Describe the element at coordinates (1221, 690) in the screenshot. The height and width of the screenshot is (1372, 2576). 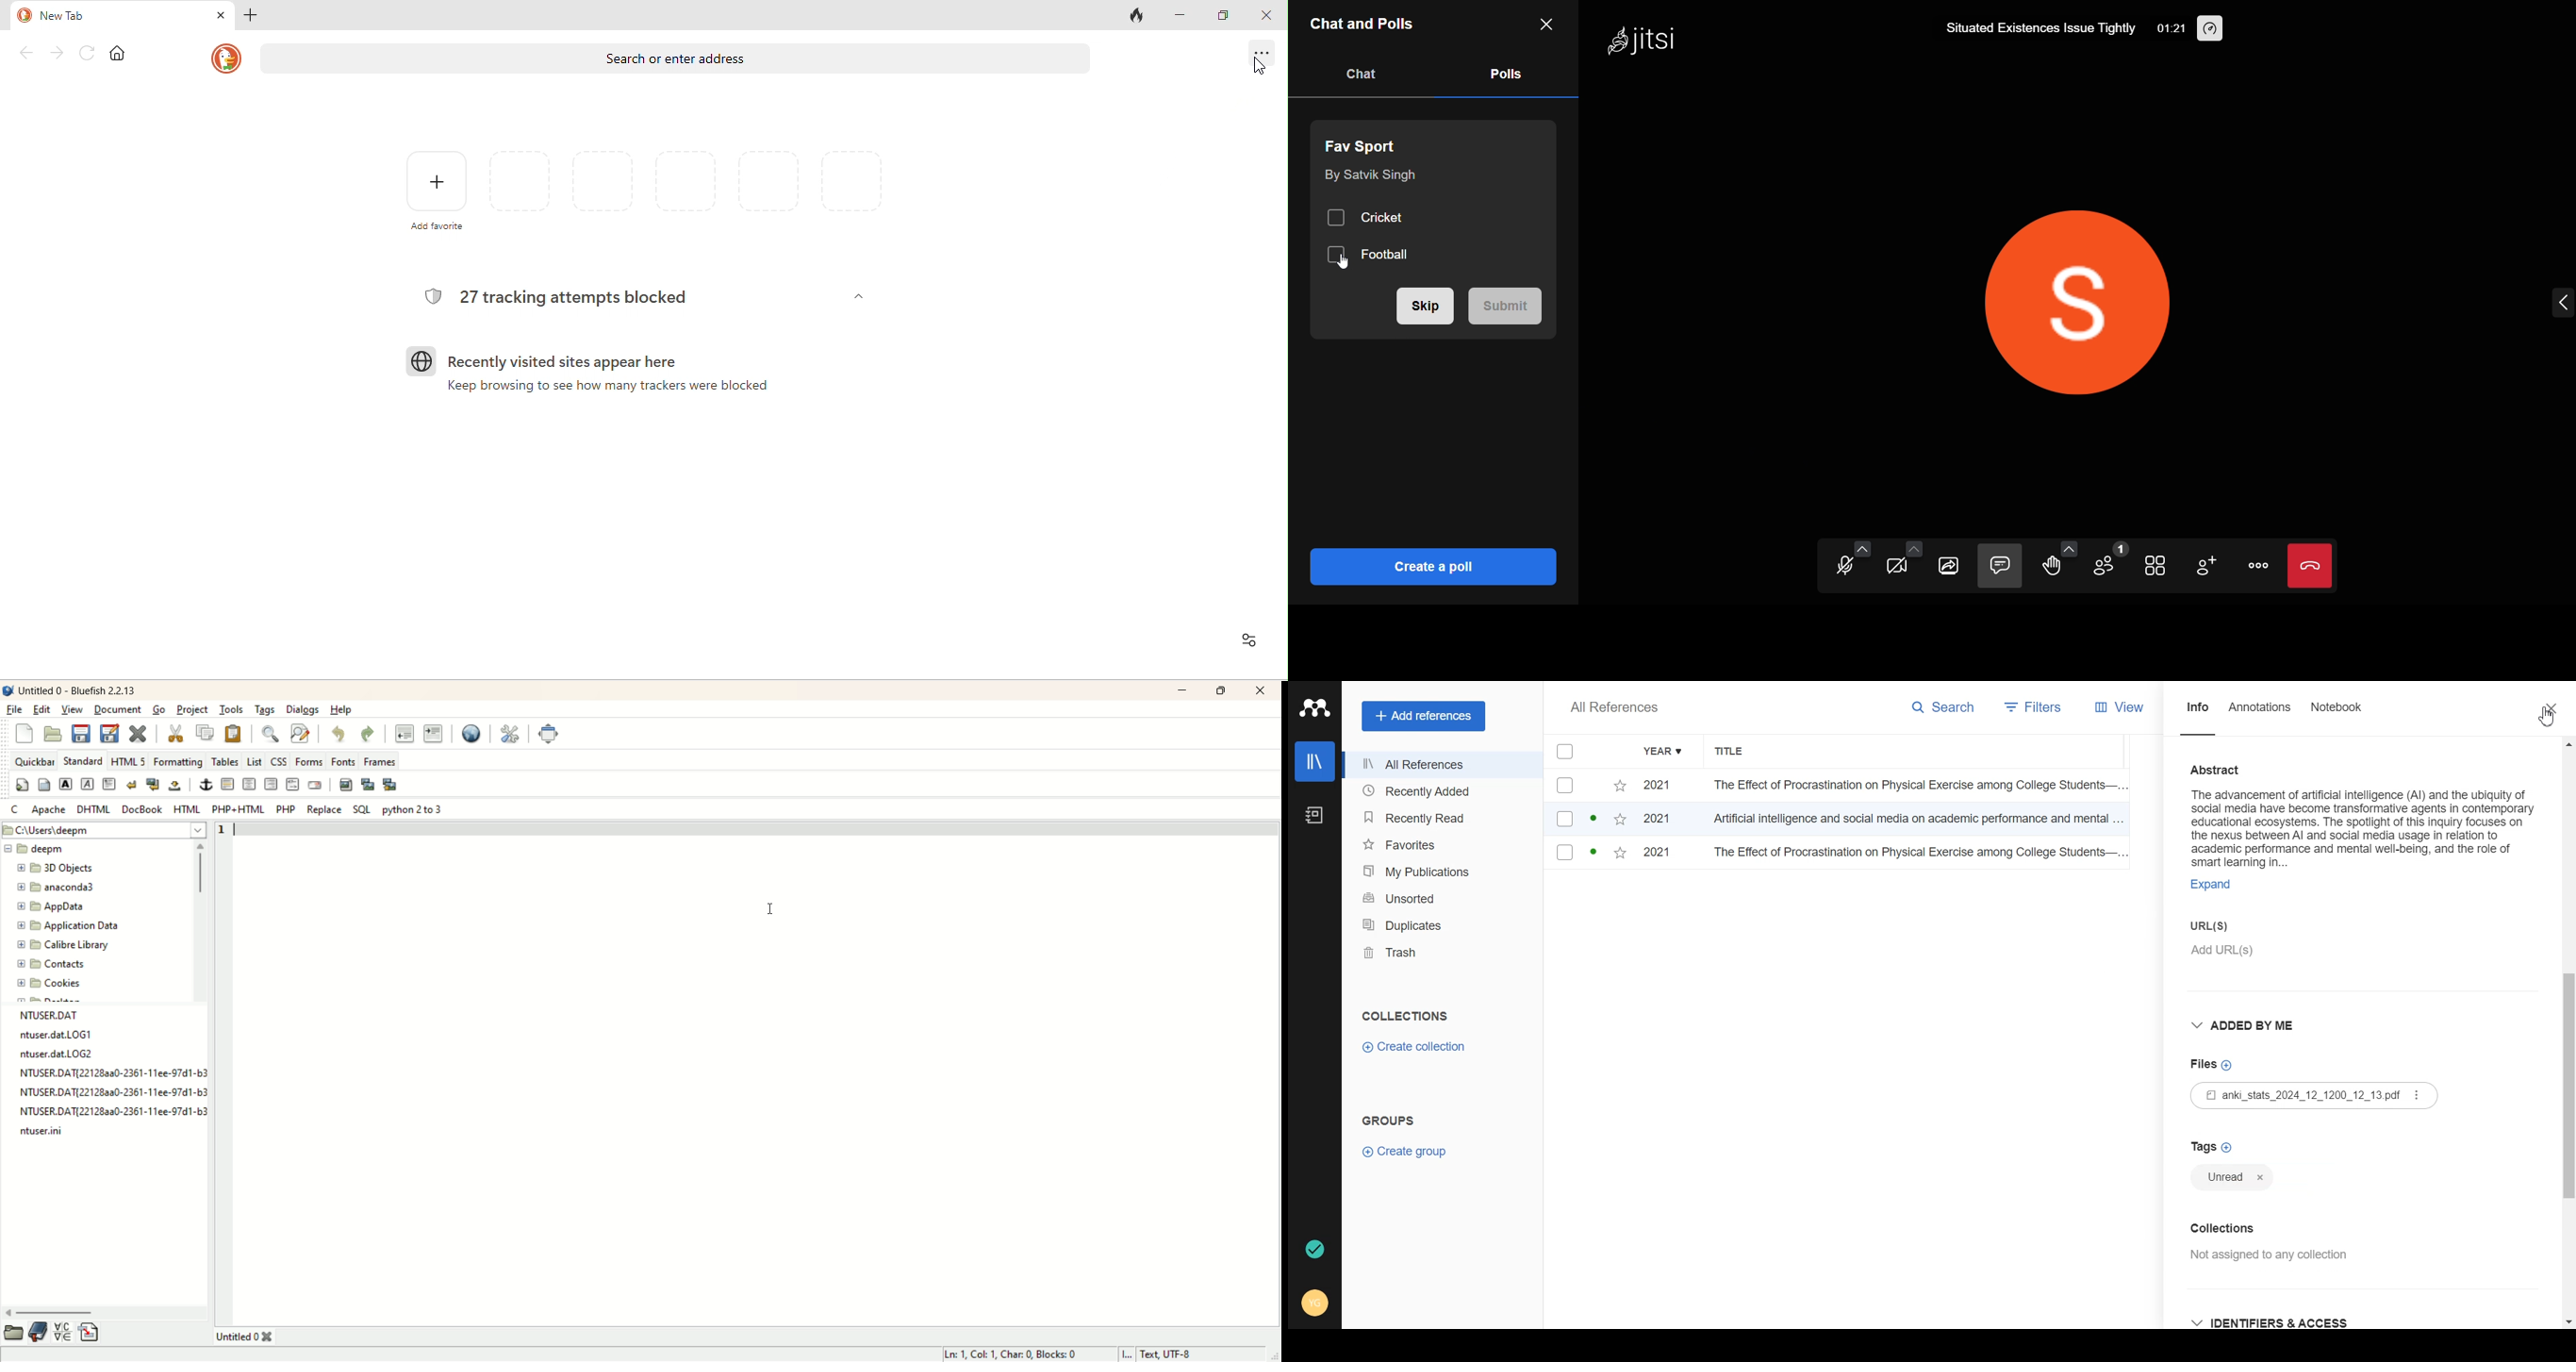
I see `maximize` at that location.